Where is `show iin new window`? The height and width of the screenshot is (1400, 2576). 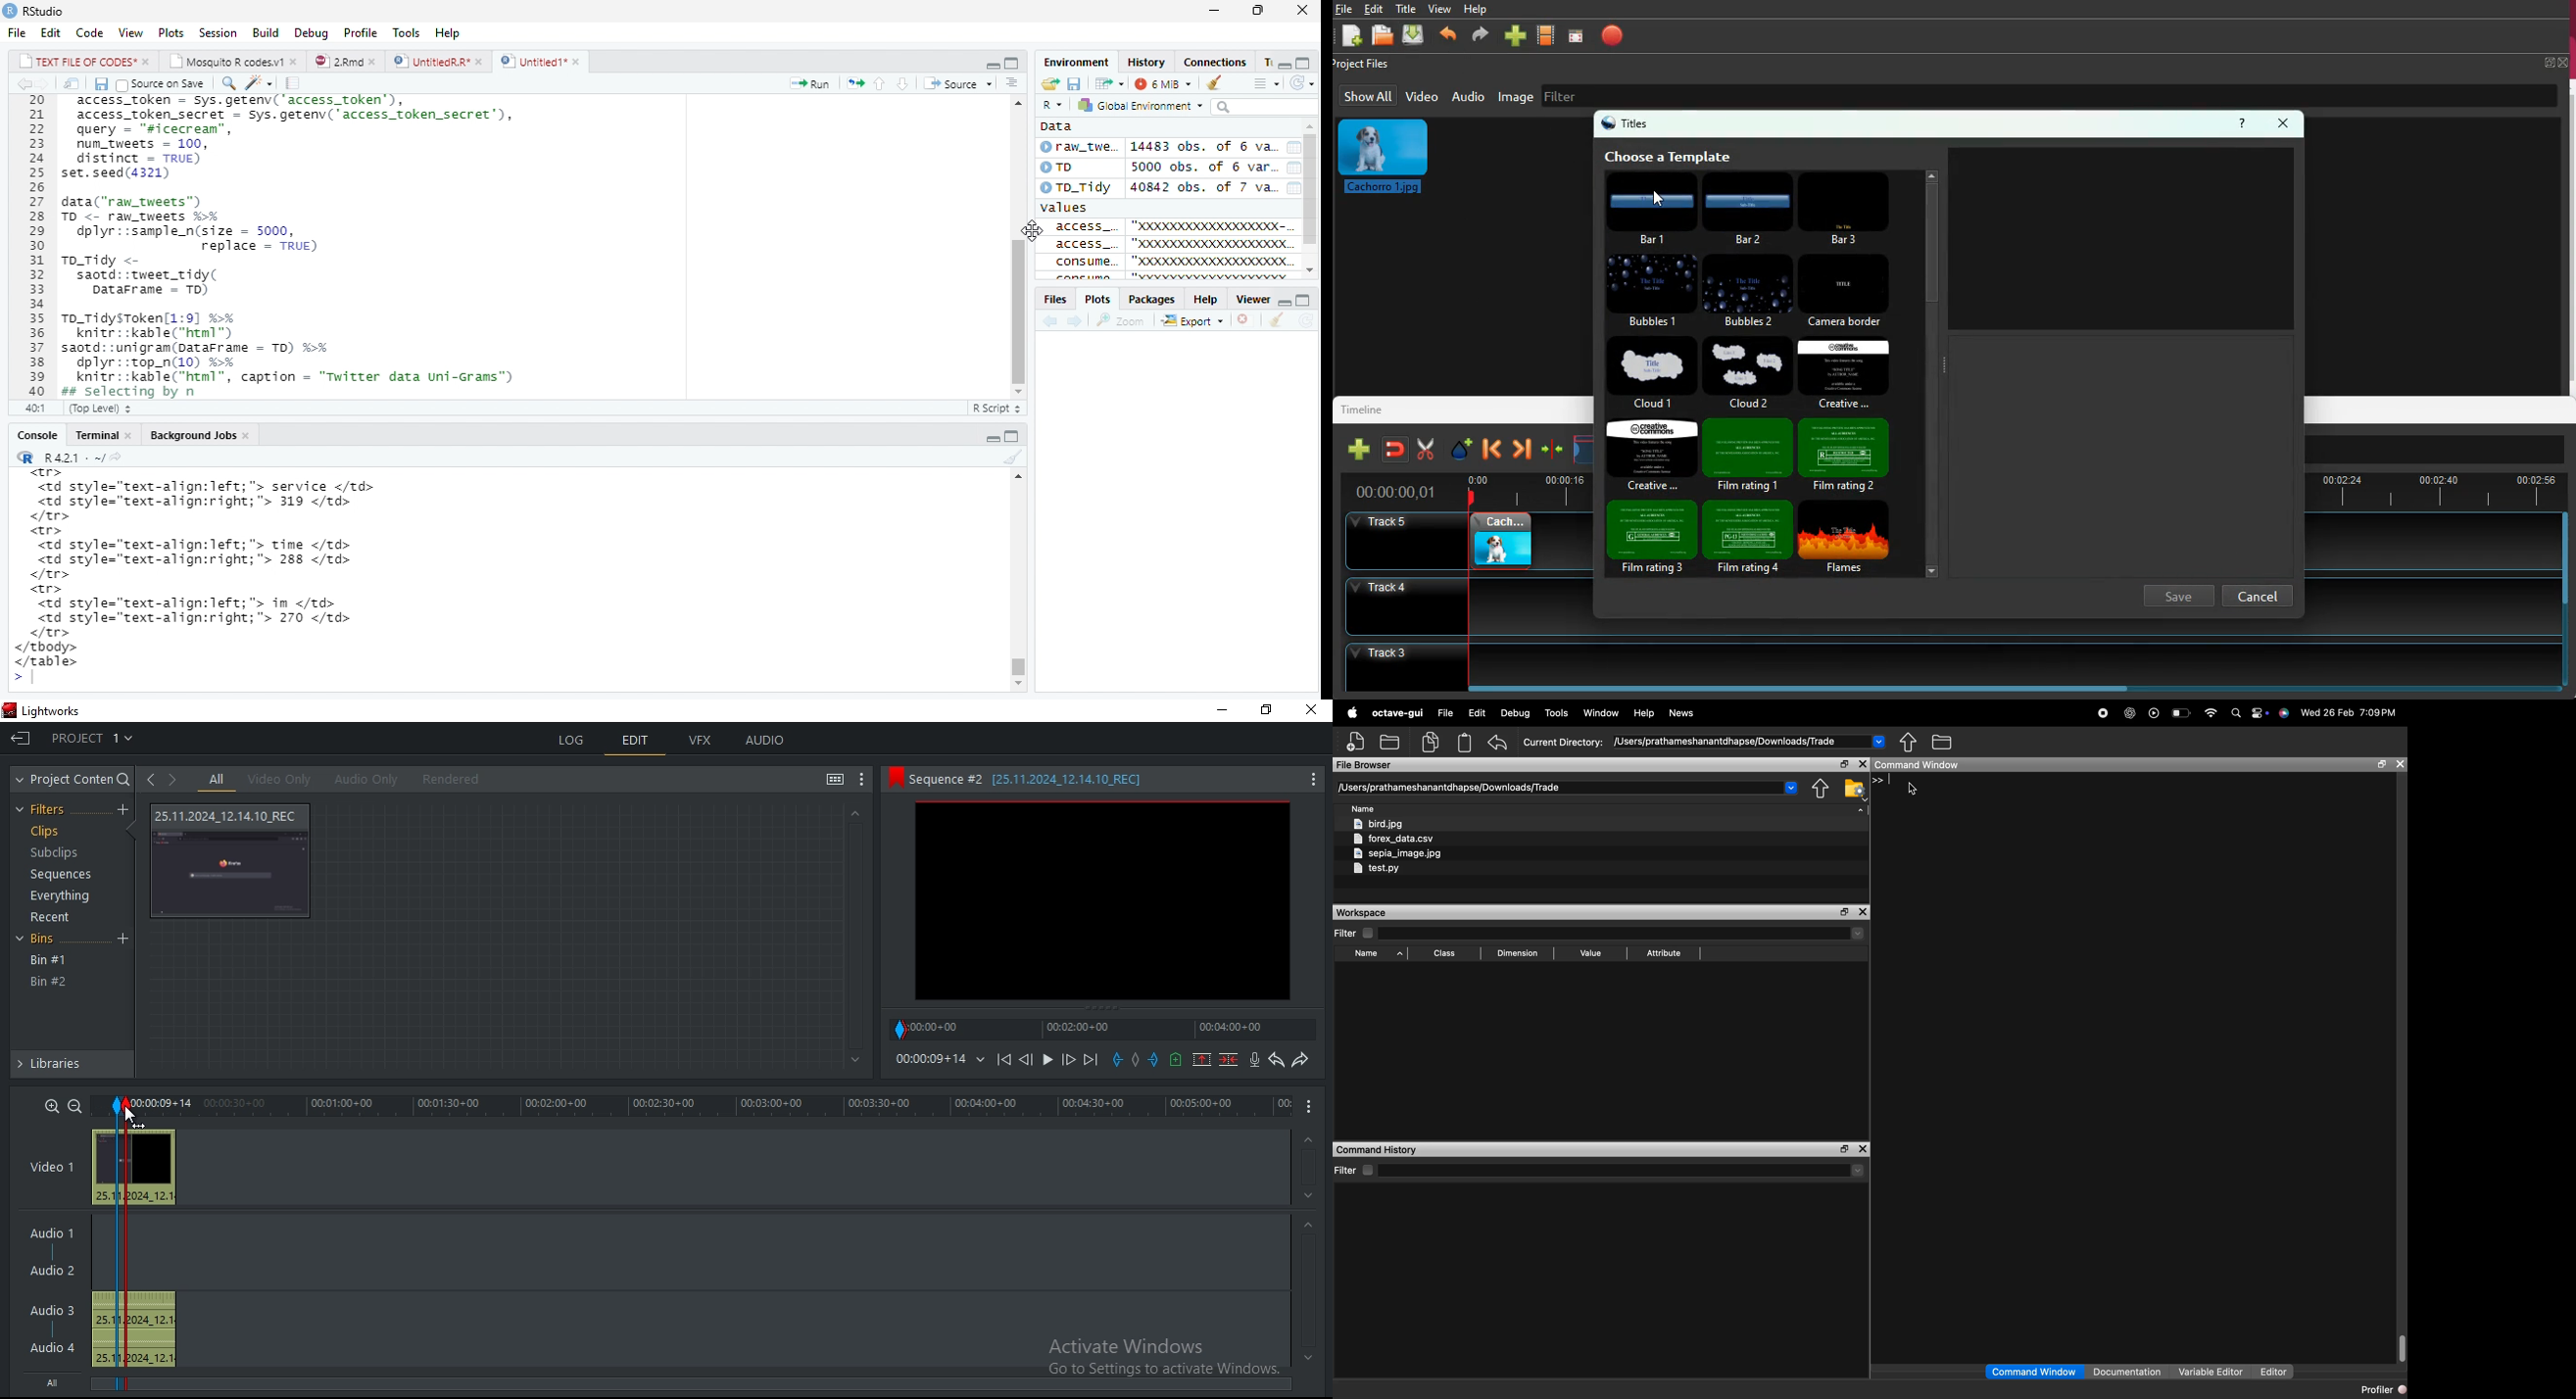 show iin new window is located at coordinates (71, 84).